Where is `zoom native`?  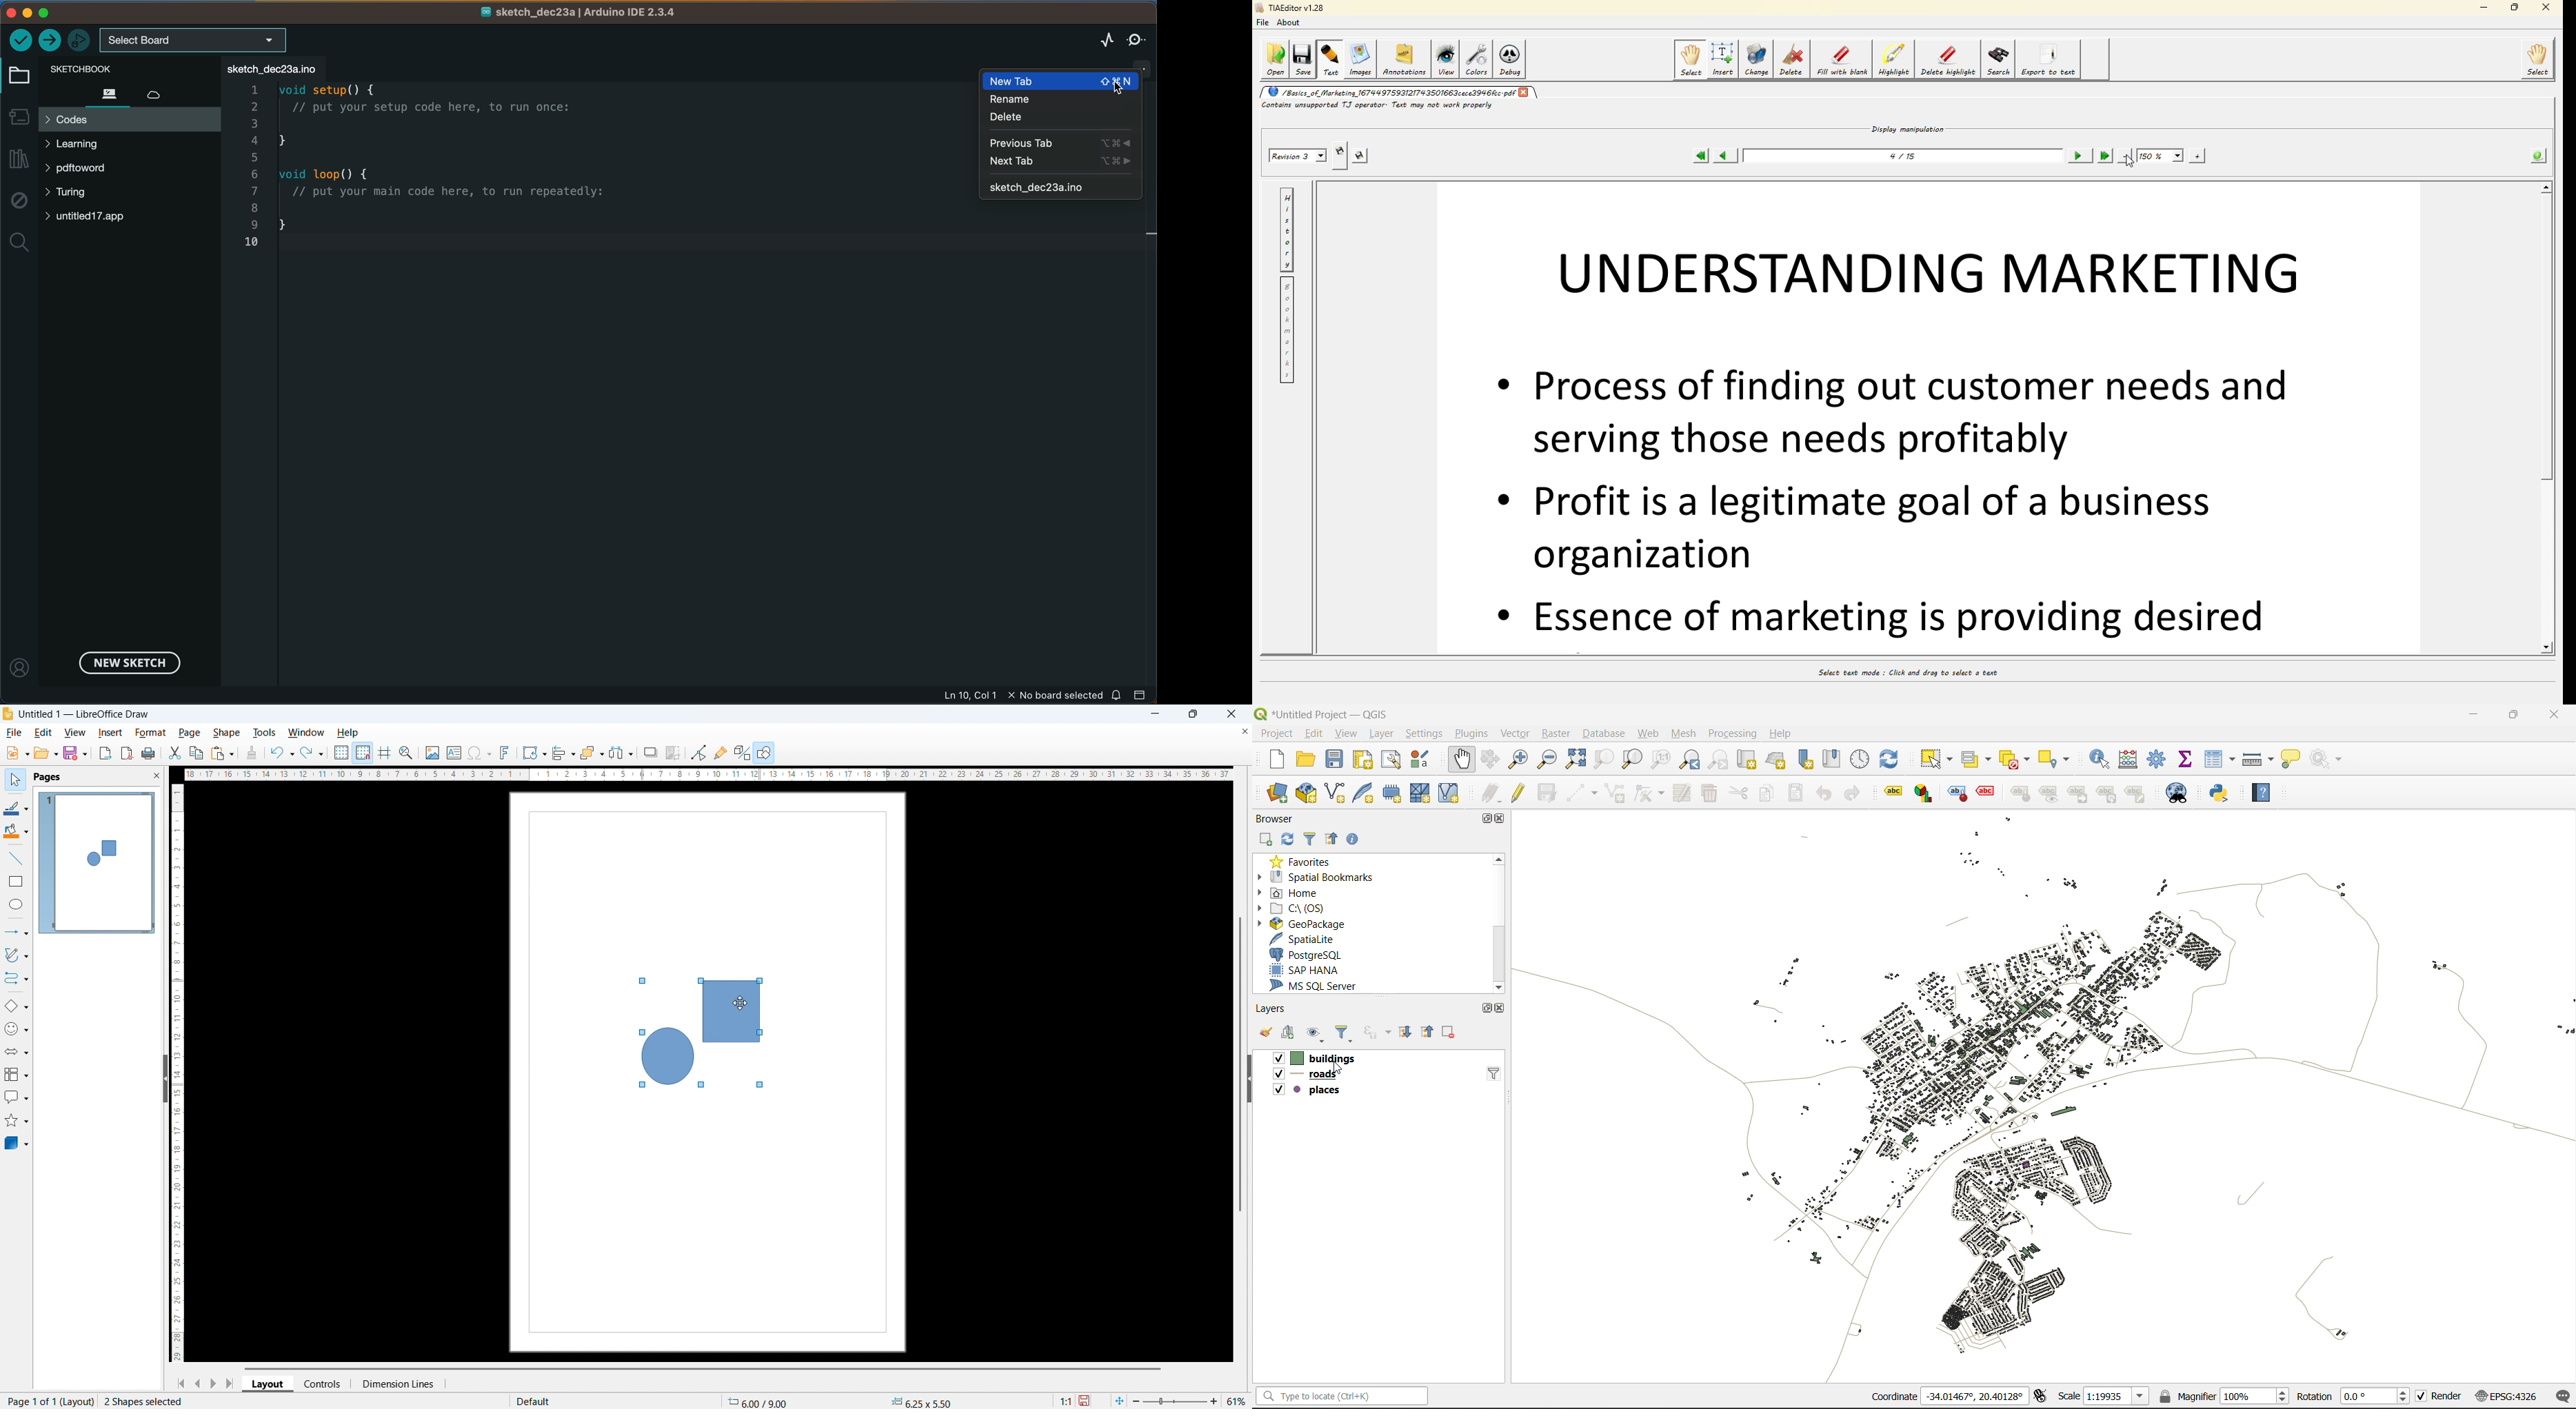
zoom native is located at coordinates (1662, 758).